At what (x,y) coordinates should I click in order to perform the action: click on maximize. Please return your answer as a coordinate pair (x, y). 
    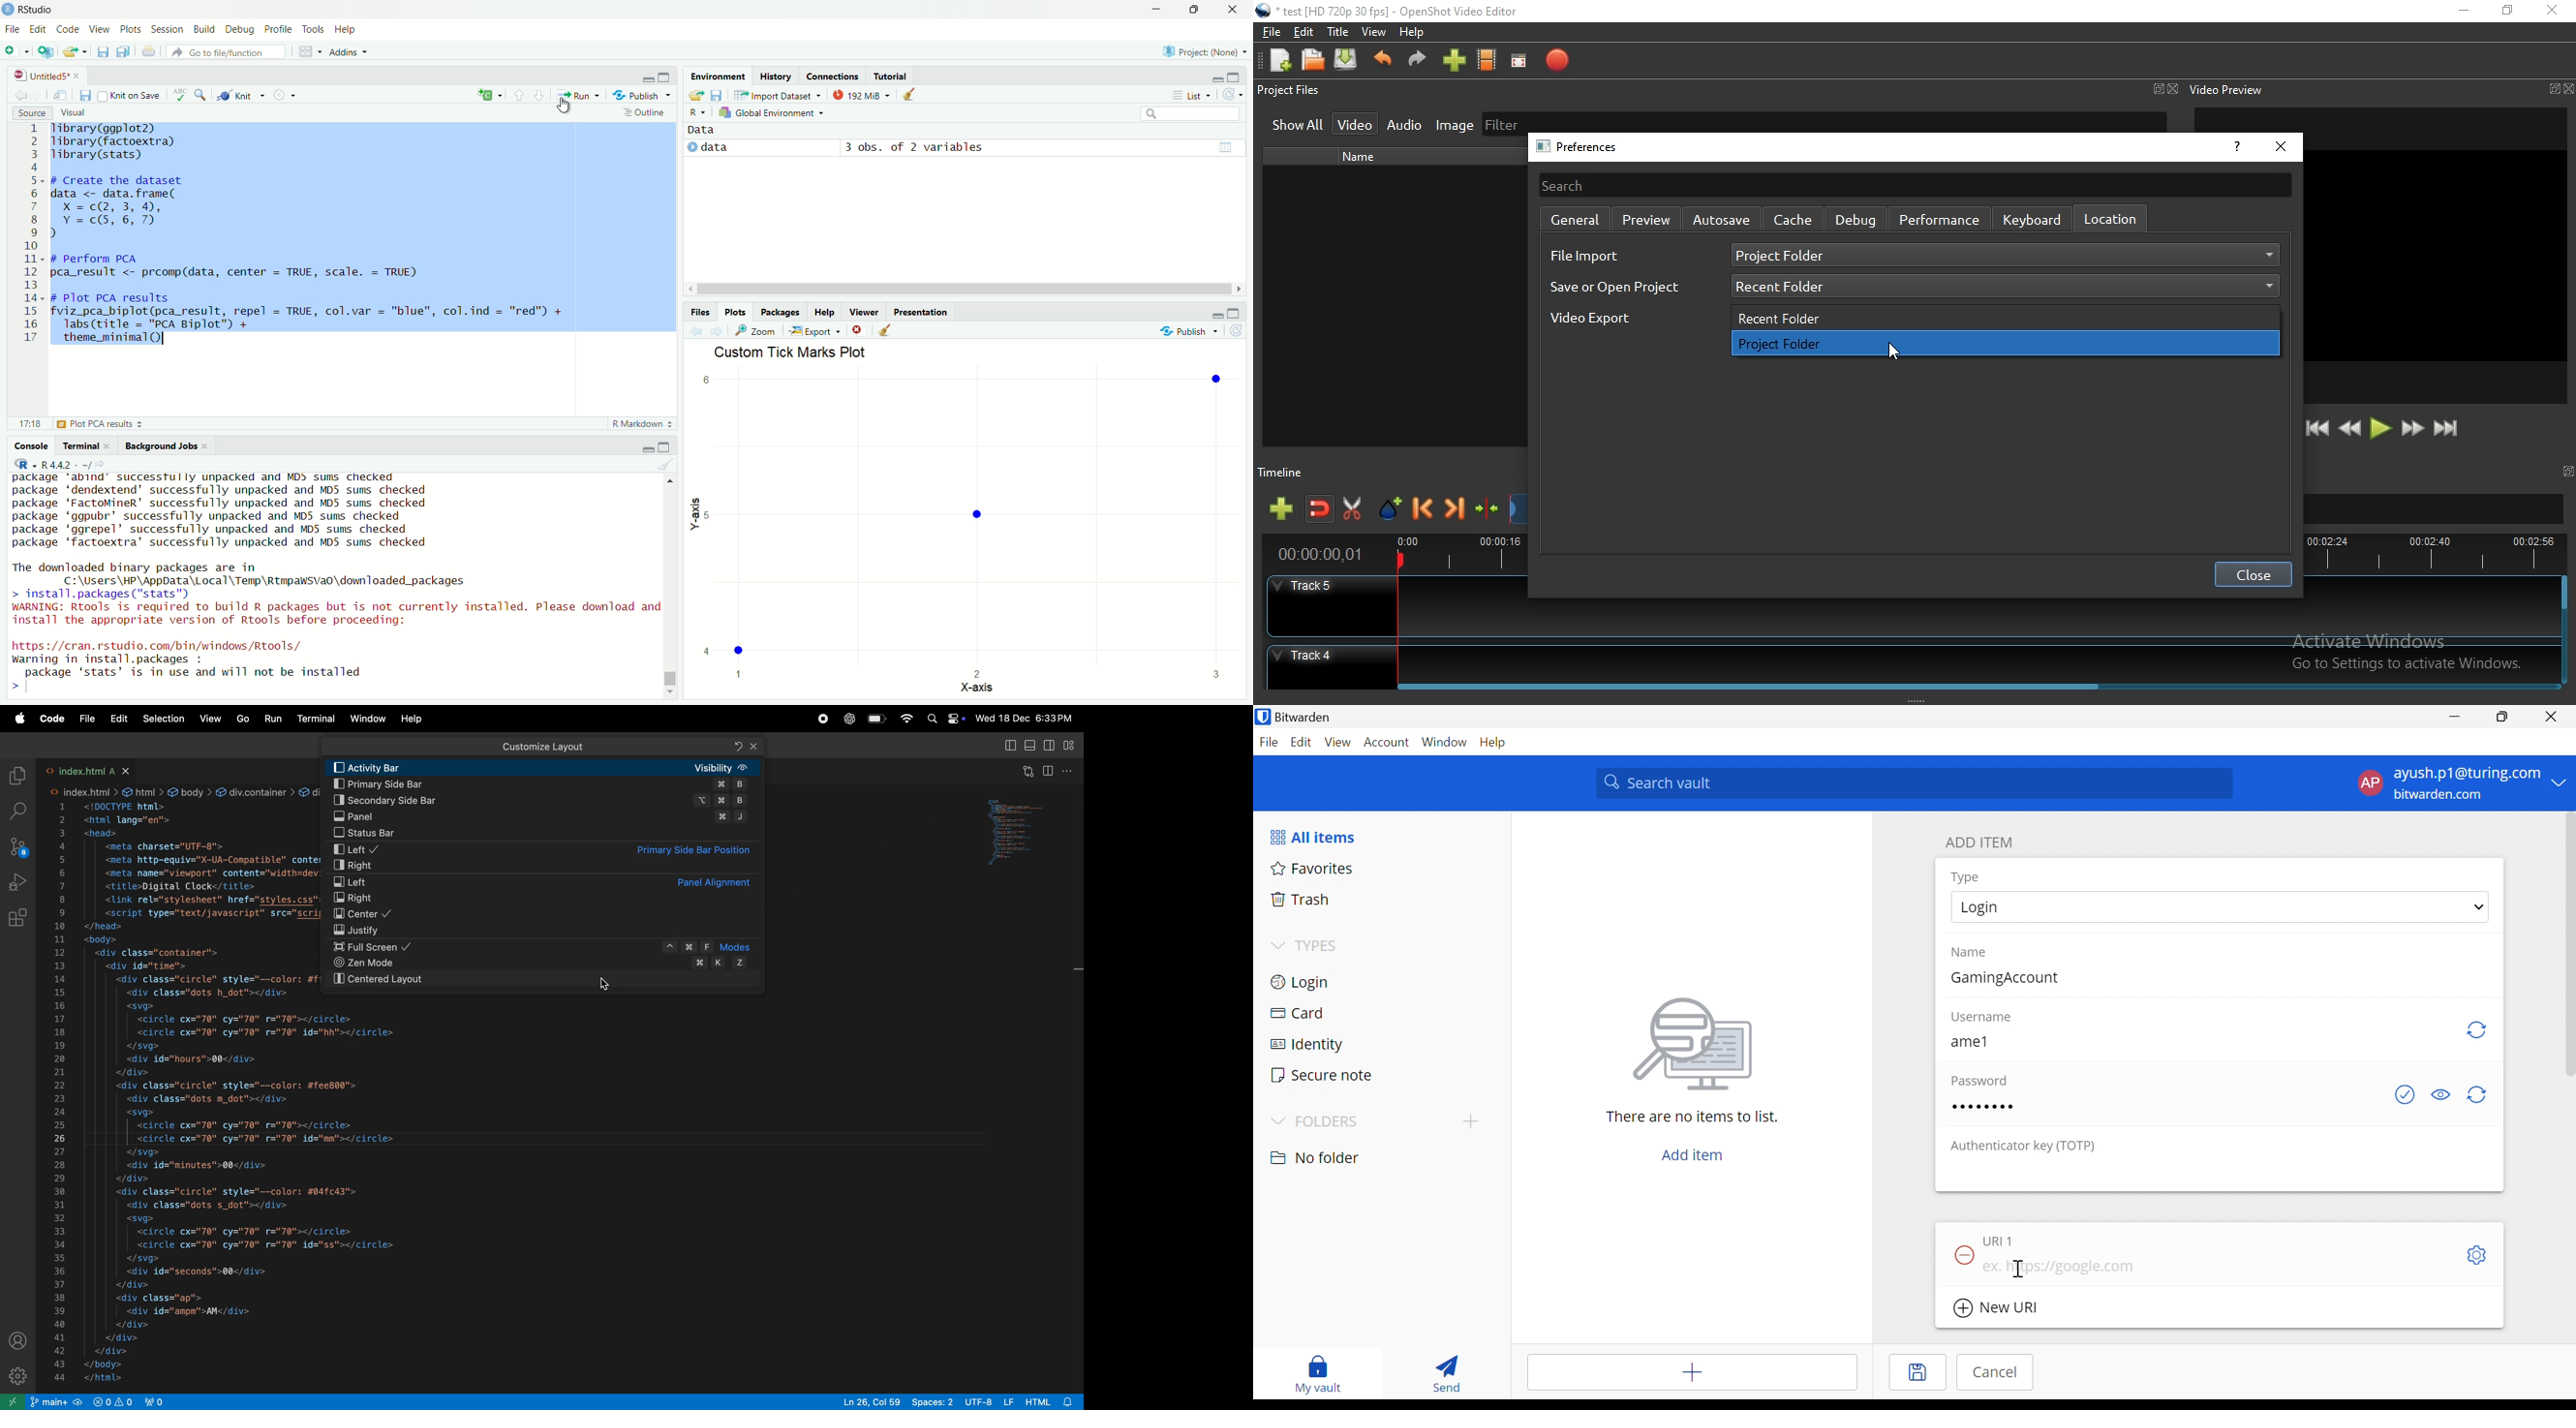
    Looking at the image, I should click on (667, 78).